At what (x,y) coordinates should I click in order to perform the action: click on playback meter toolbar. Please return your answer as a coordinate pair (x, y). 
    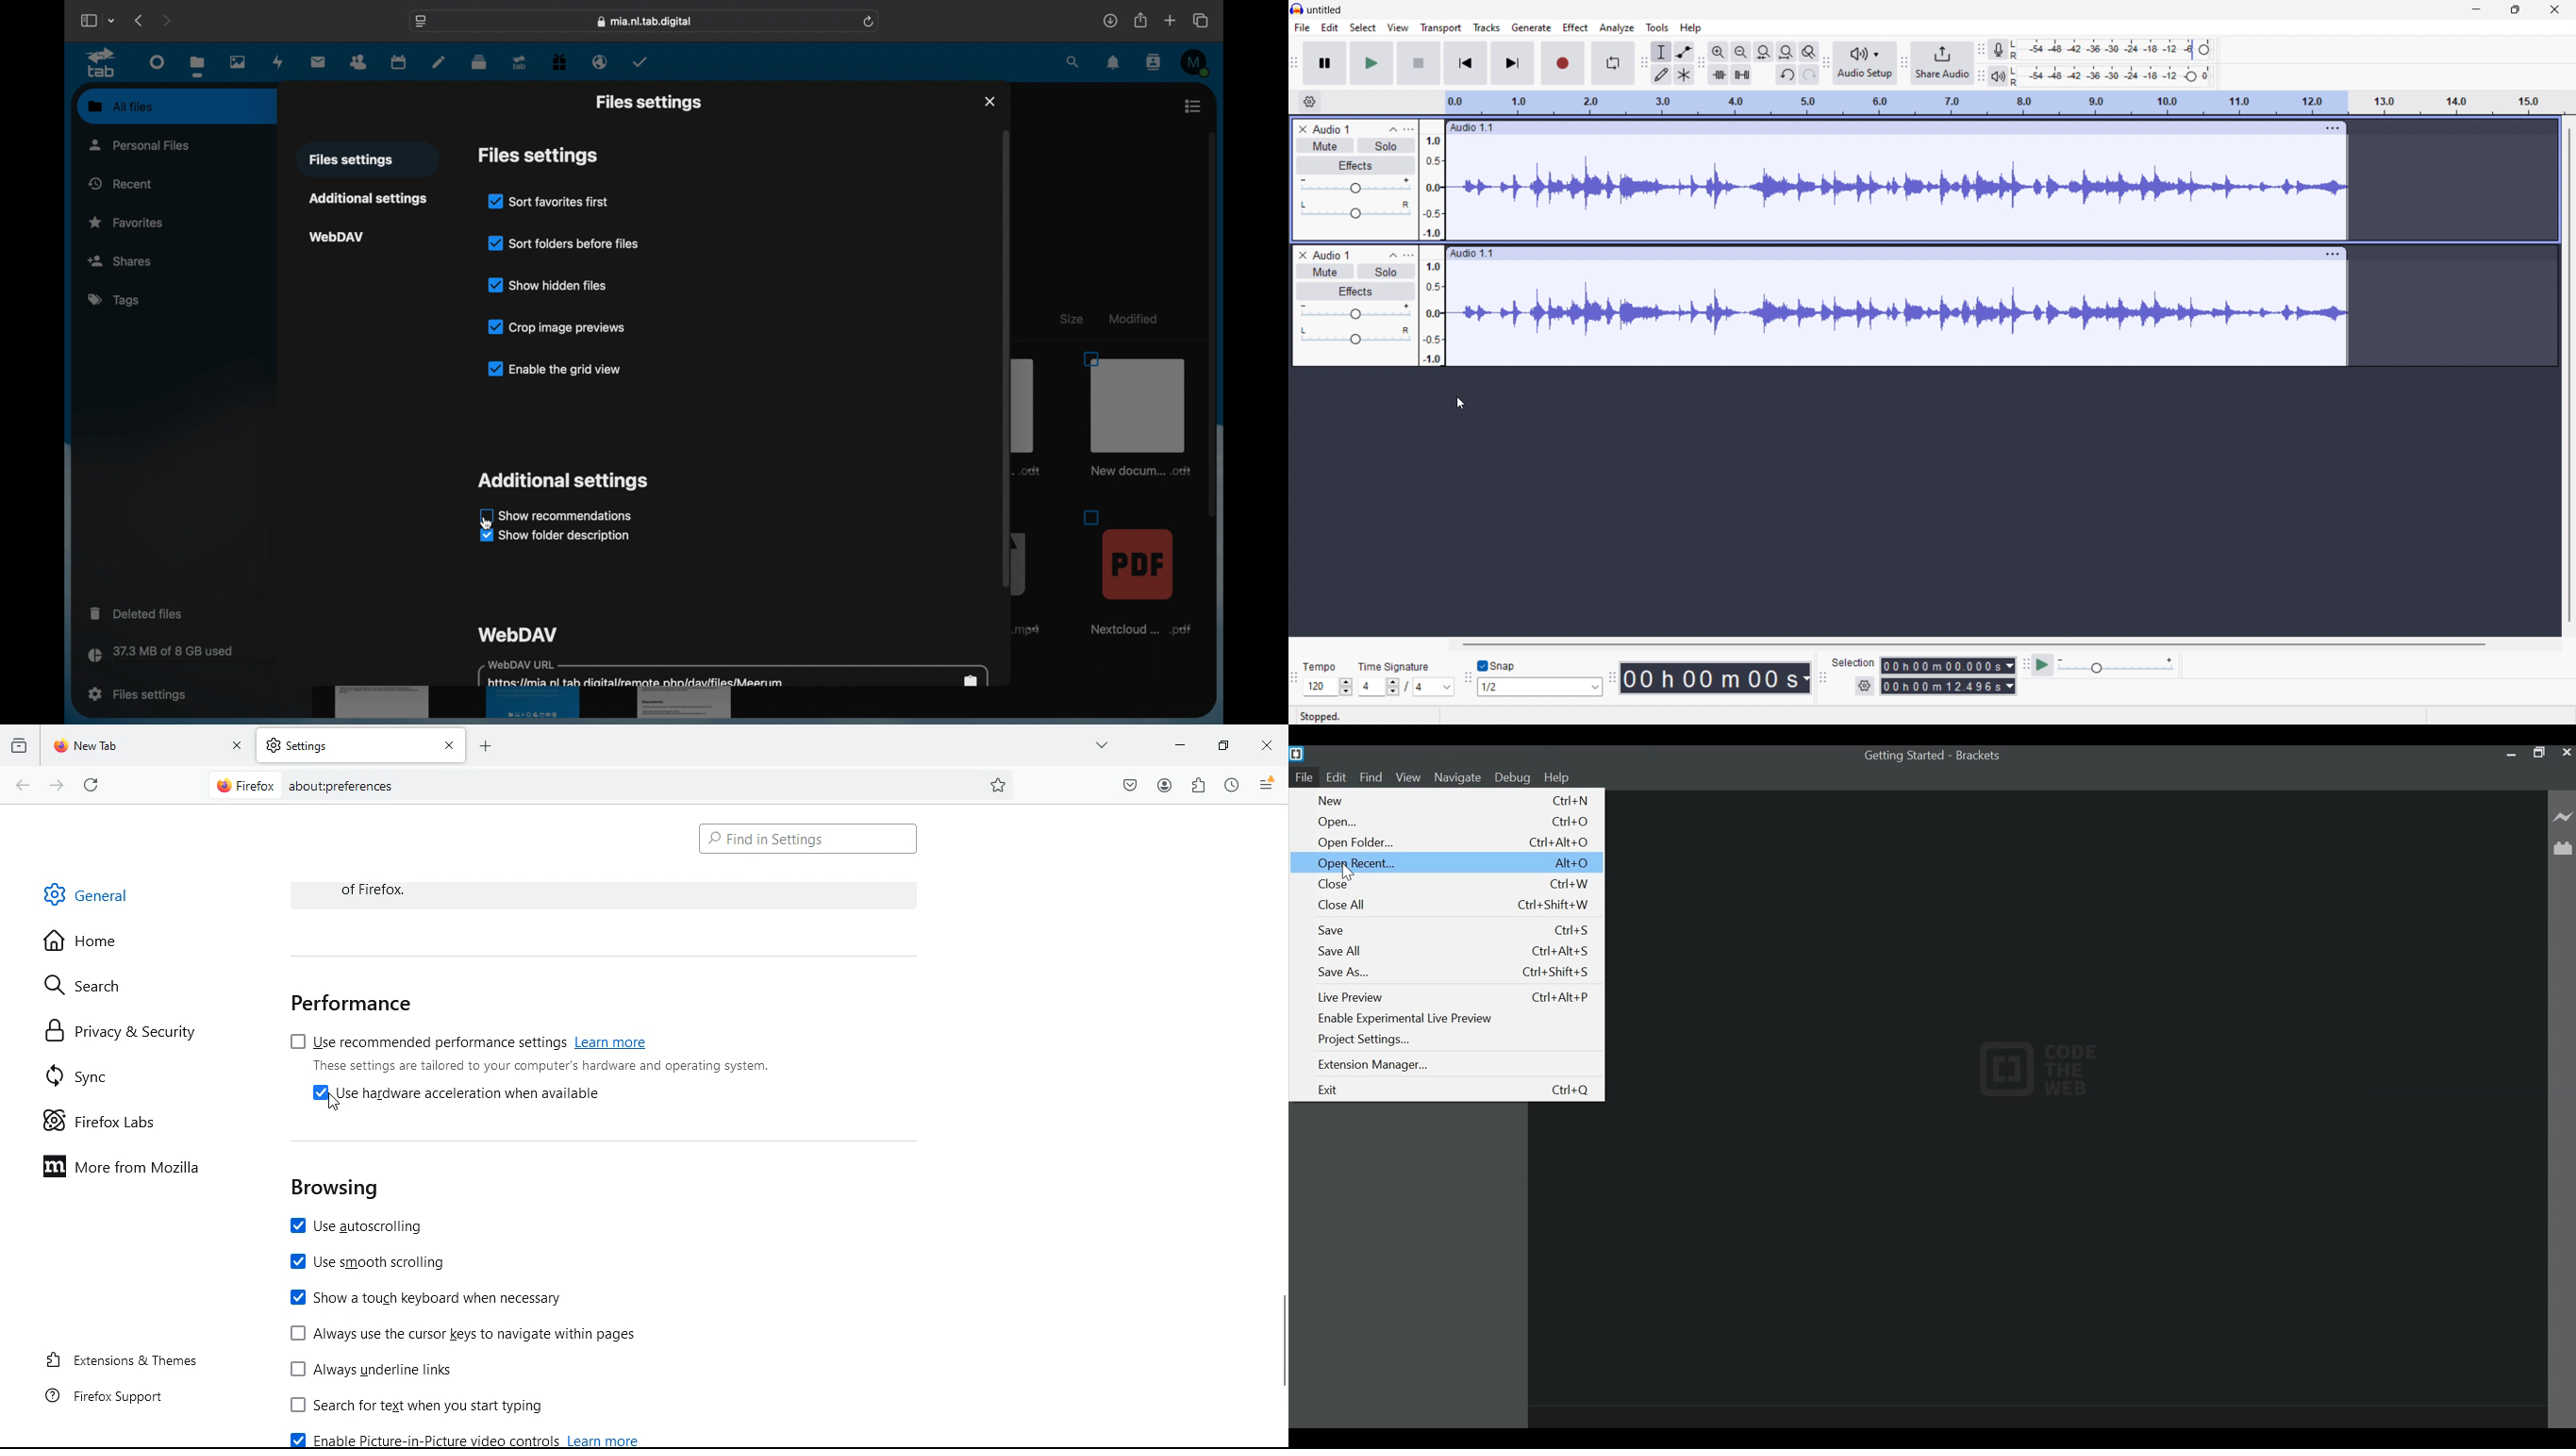
    Looking at the image, I should click on (1904, 64).